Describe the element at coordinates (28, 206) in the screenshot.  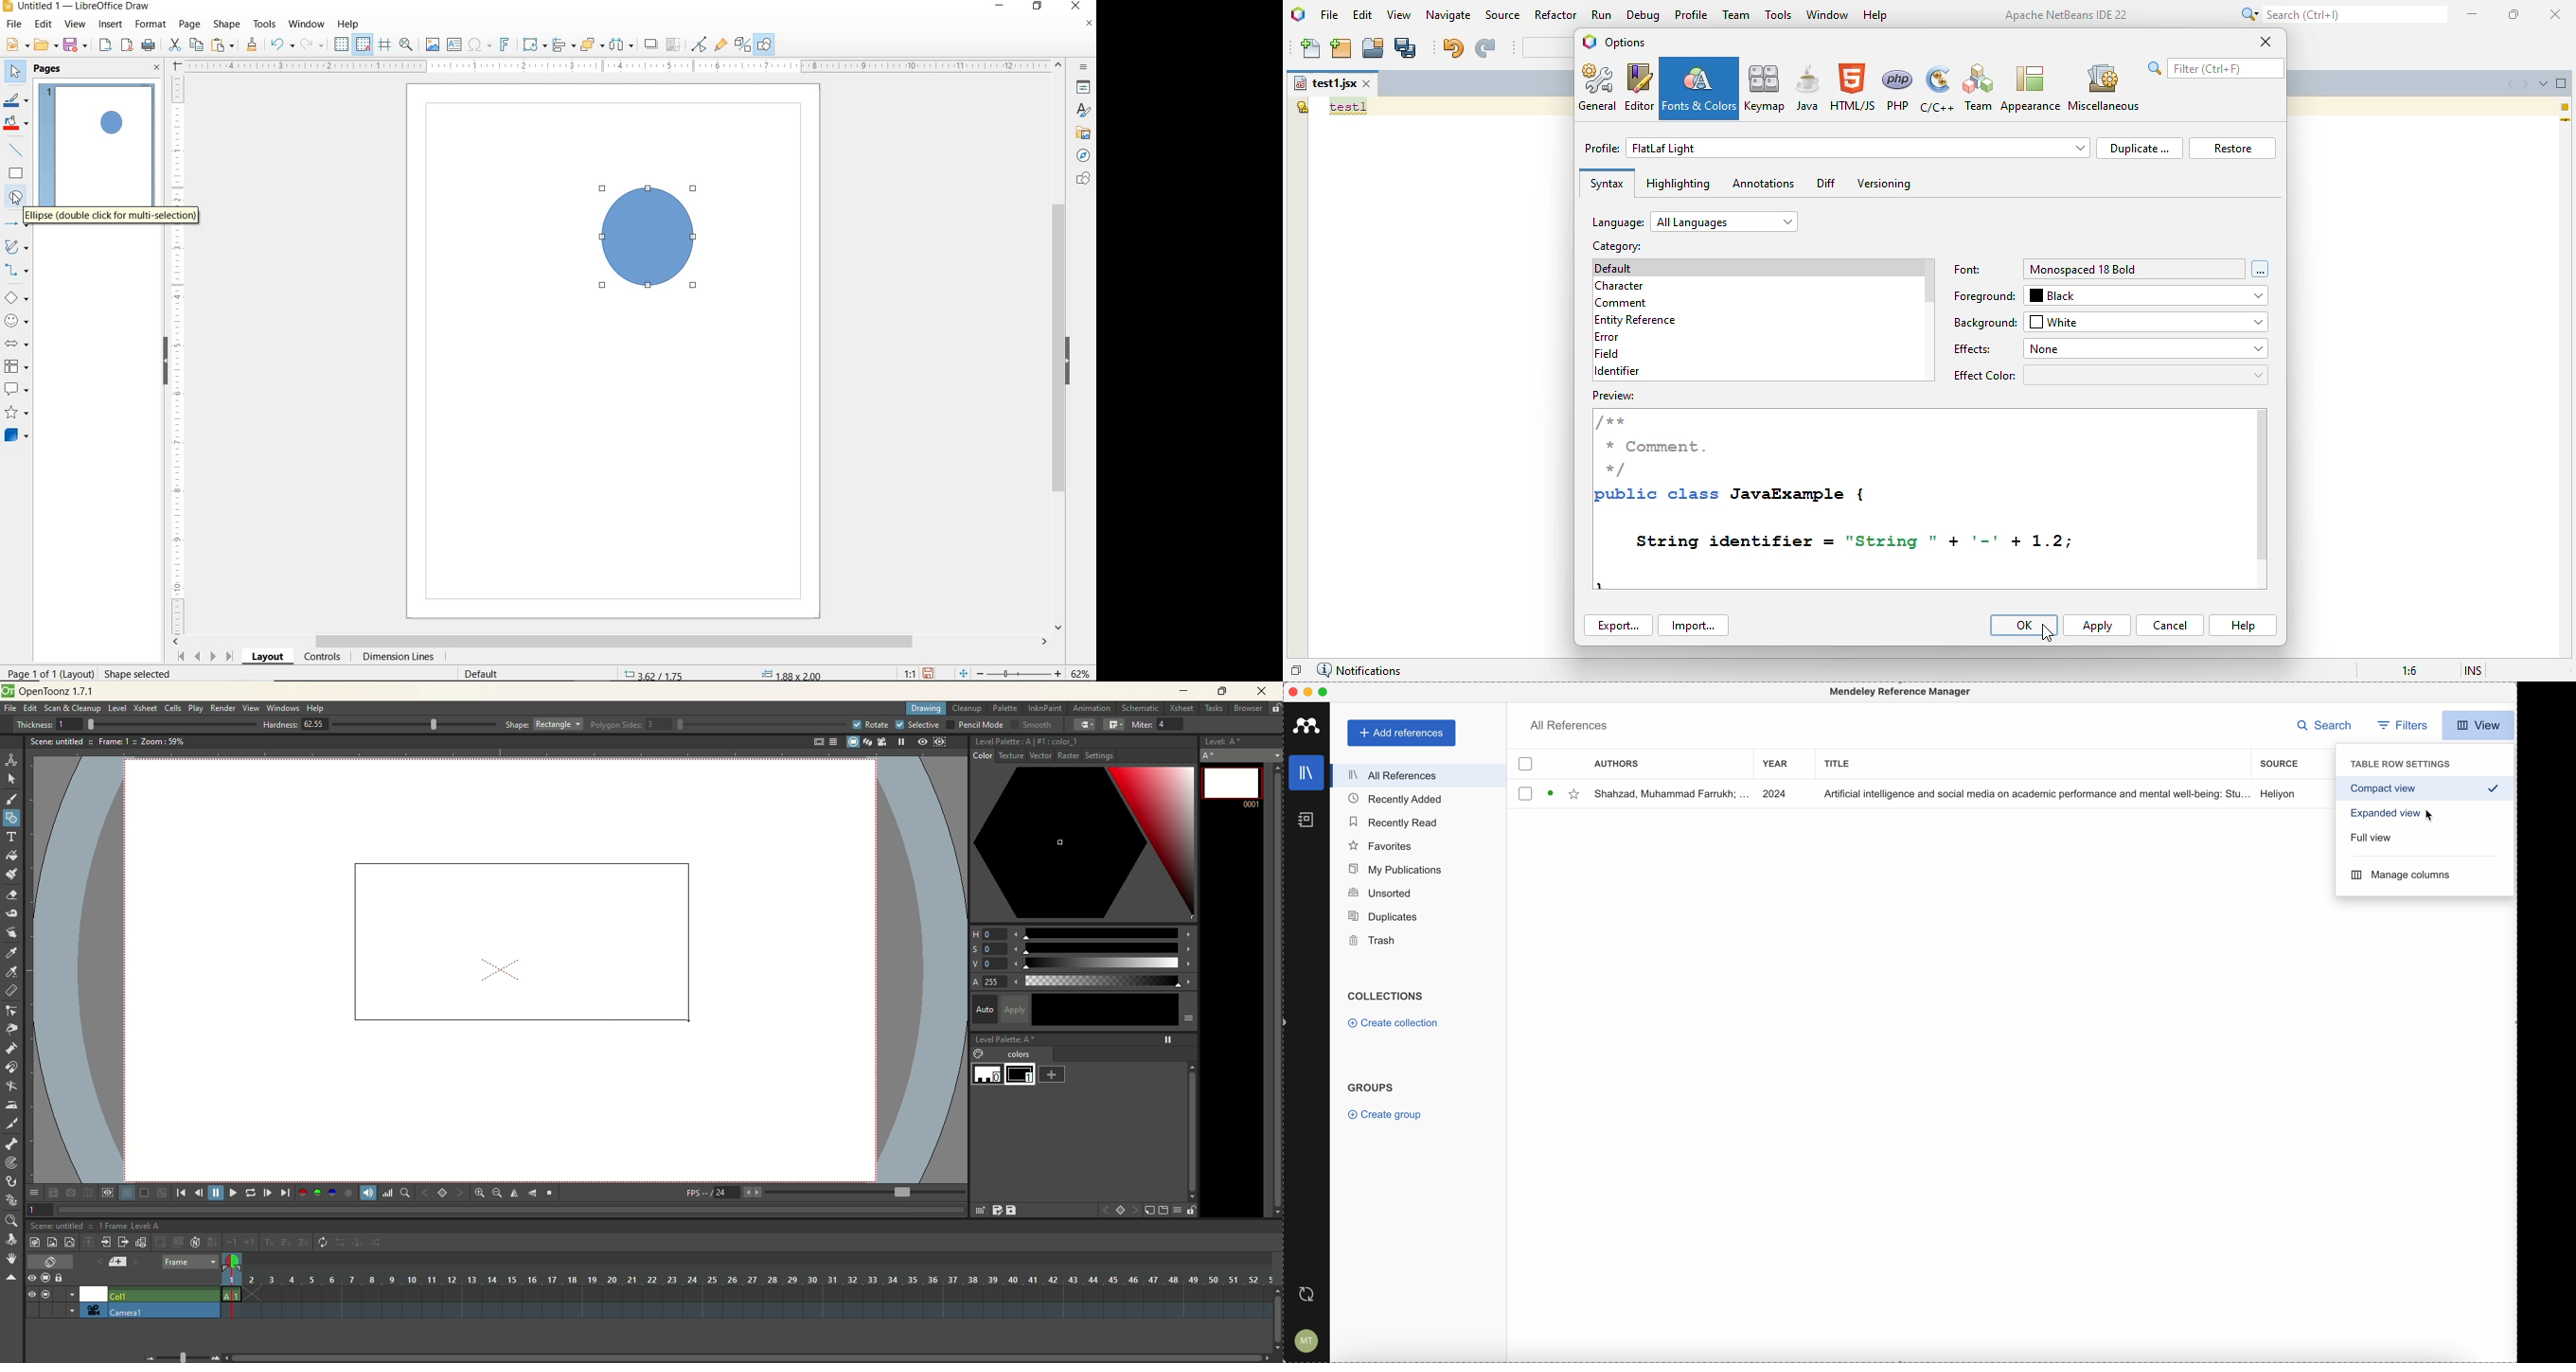
I see `CURSOR` at that location.